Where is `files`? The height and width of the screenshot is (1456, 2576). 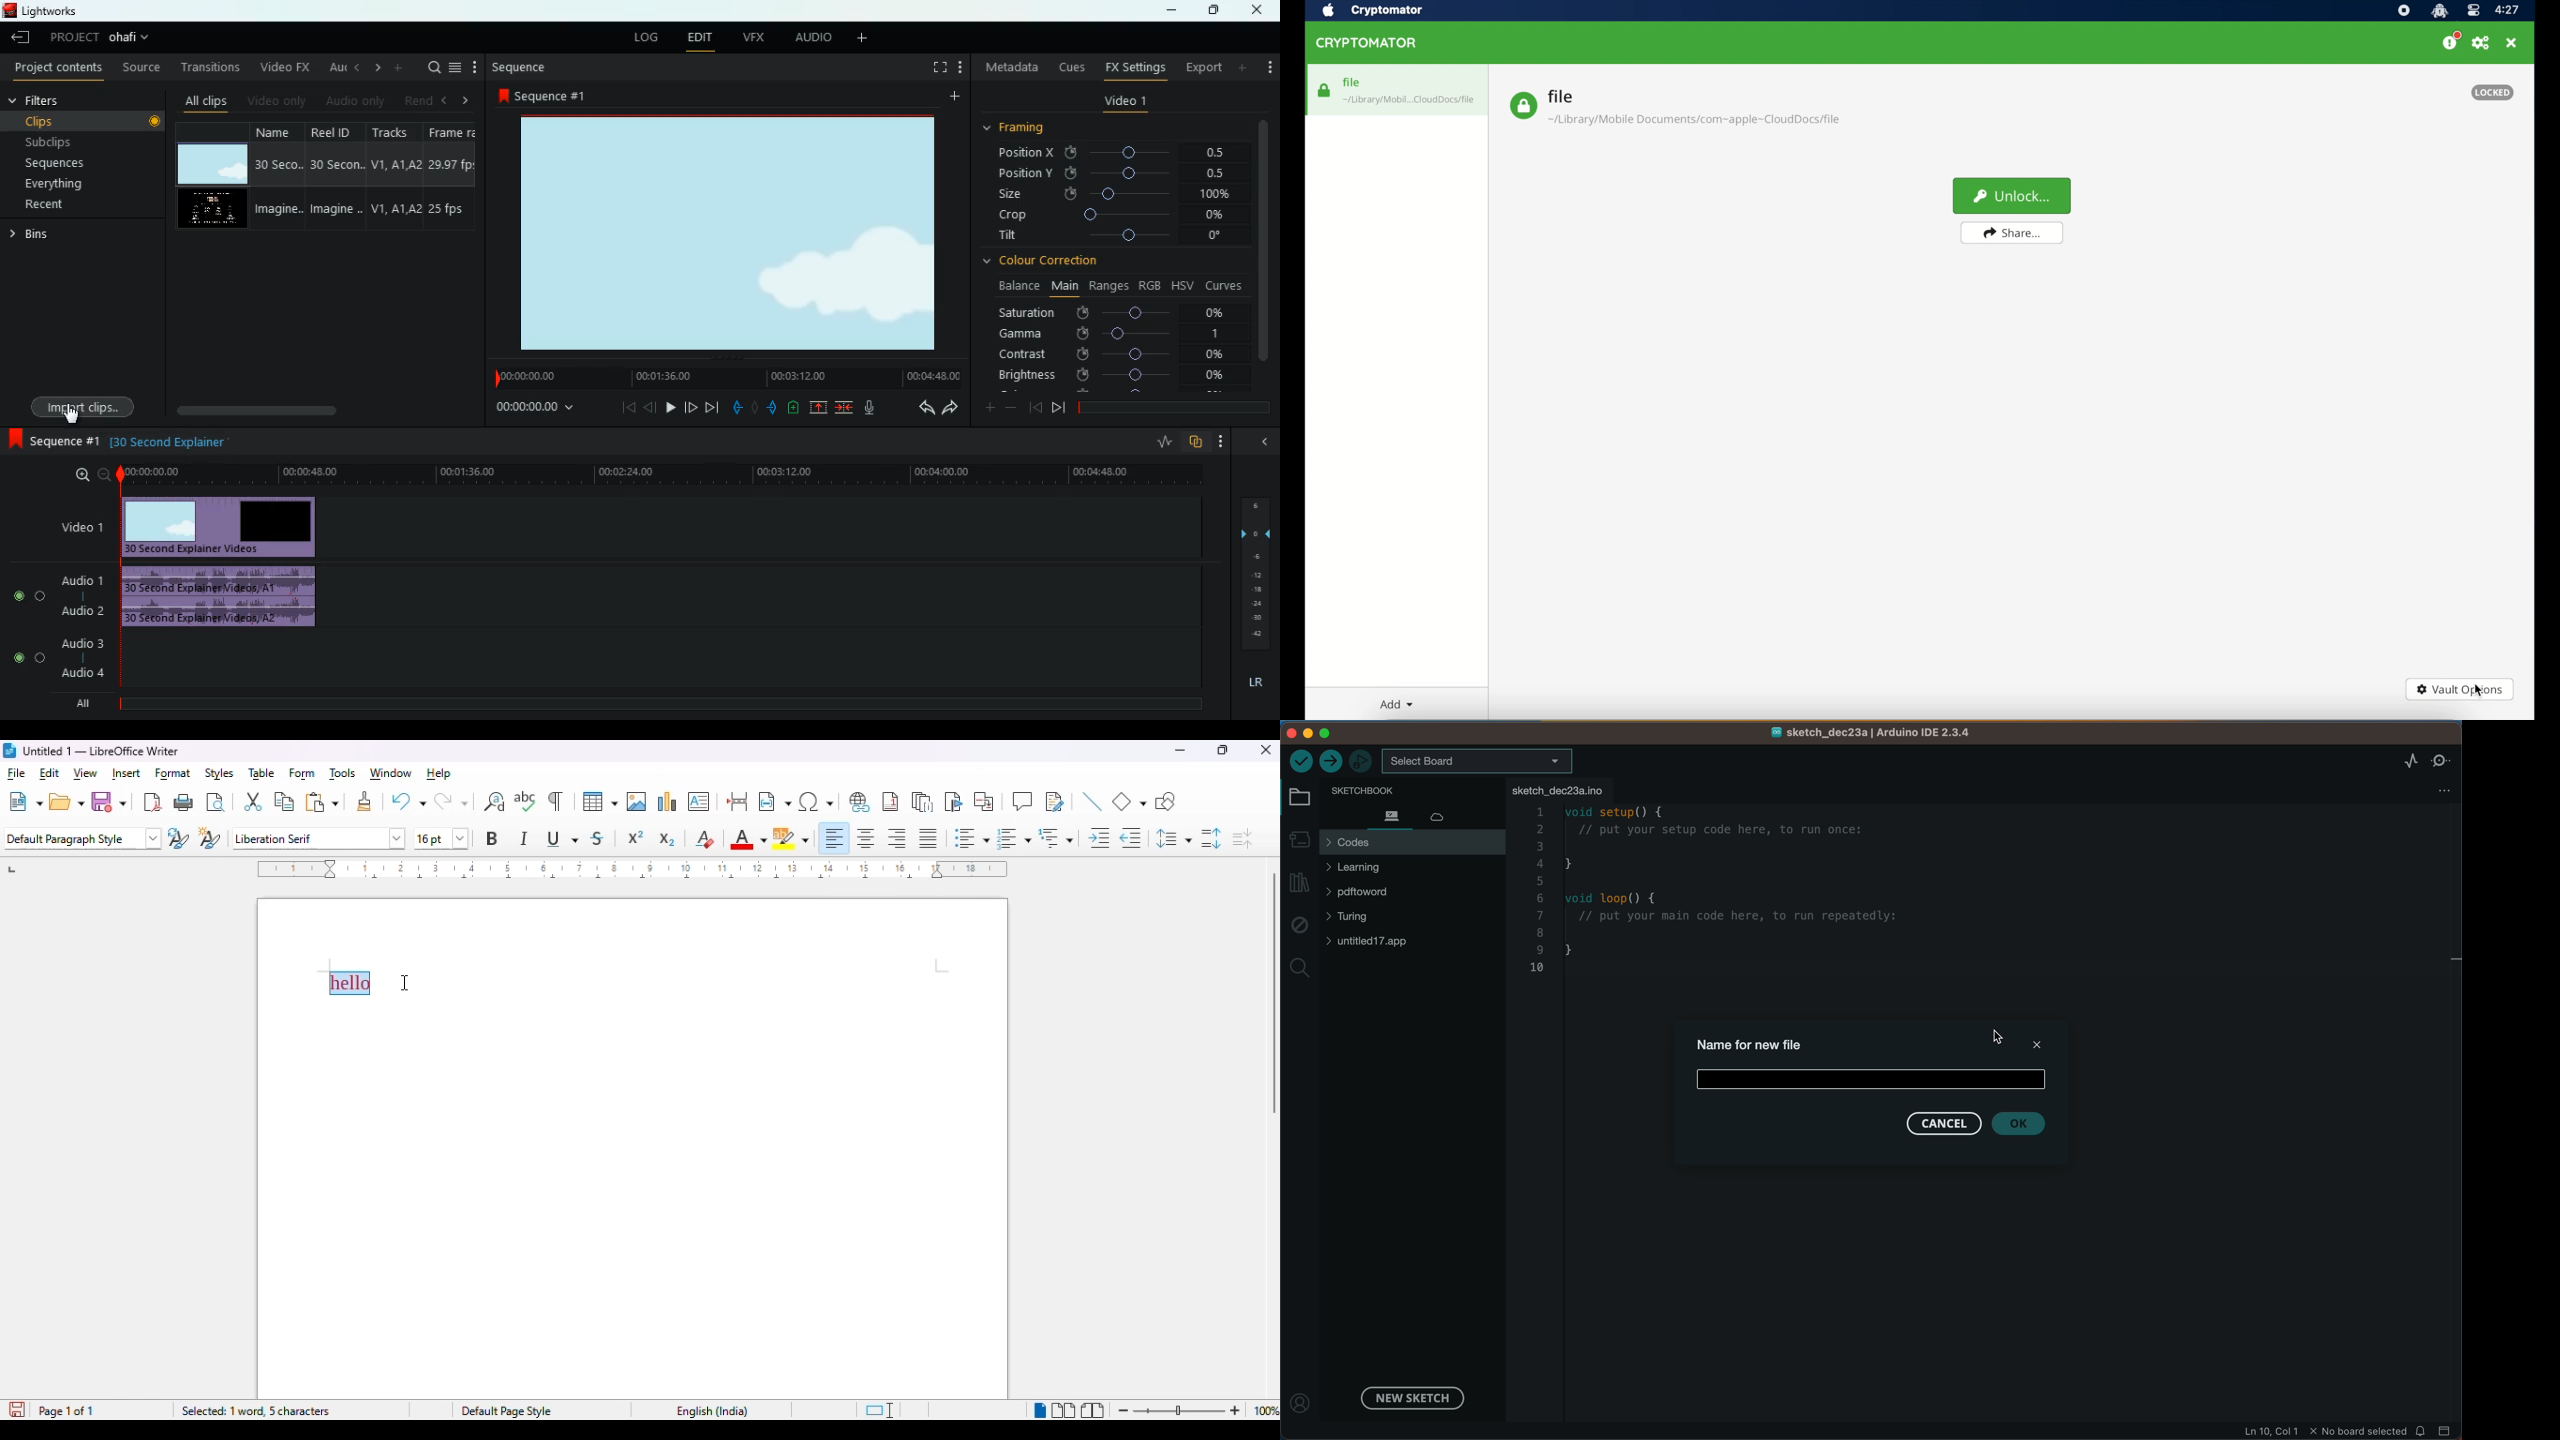
files is located at coordinates (1390, 815).